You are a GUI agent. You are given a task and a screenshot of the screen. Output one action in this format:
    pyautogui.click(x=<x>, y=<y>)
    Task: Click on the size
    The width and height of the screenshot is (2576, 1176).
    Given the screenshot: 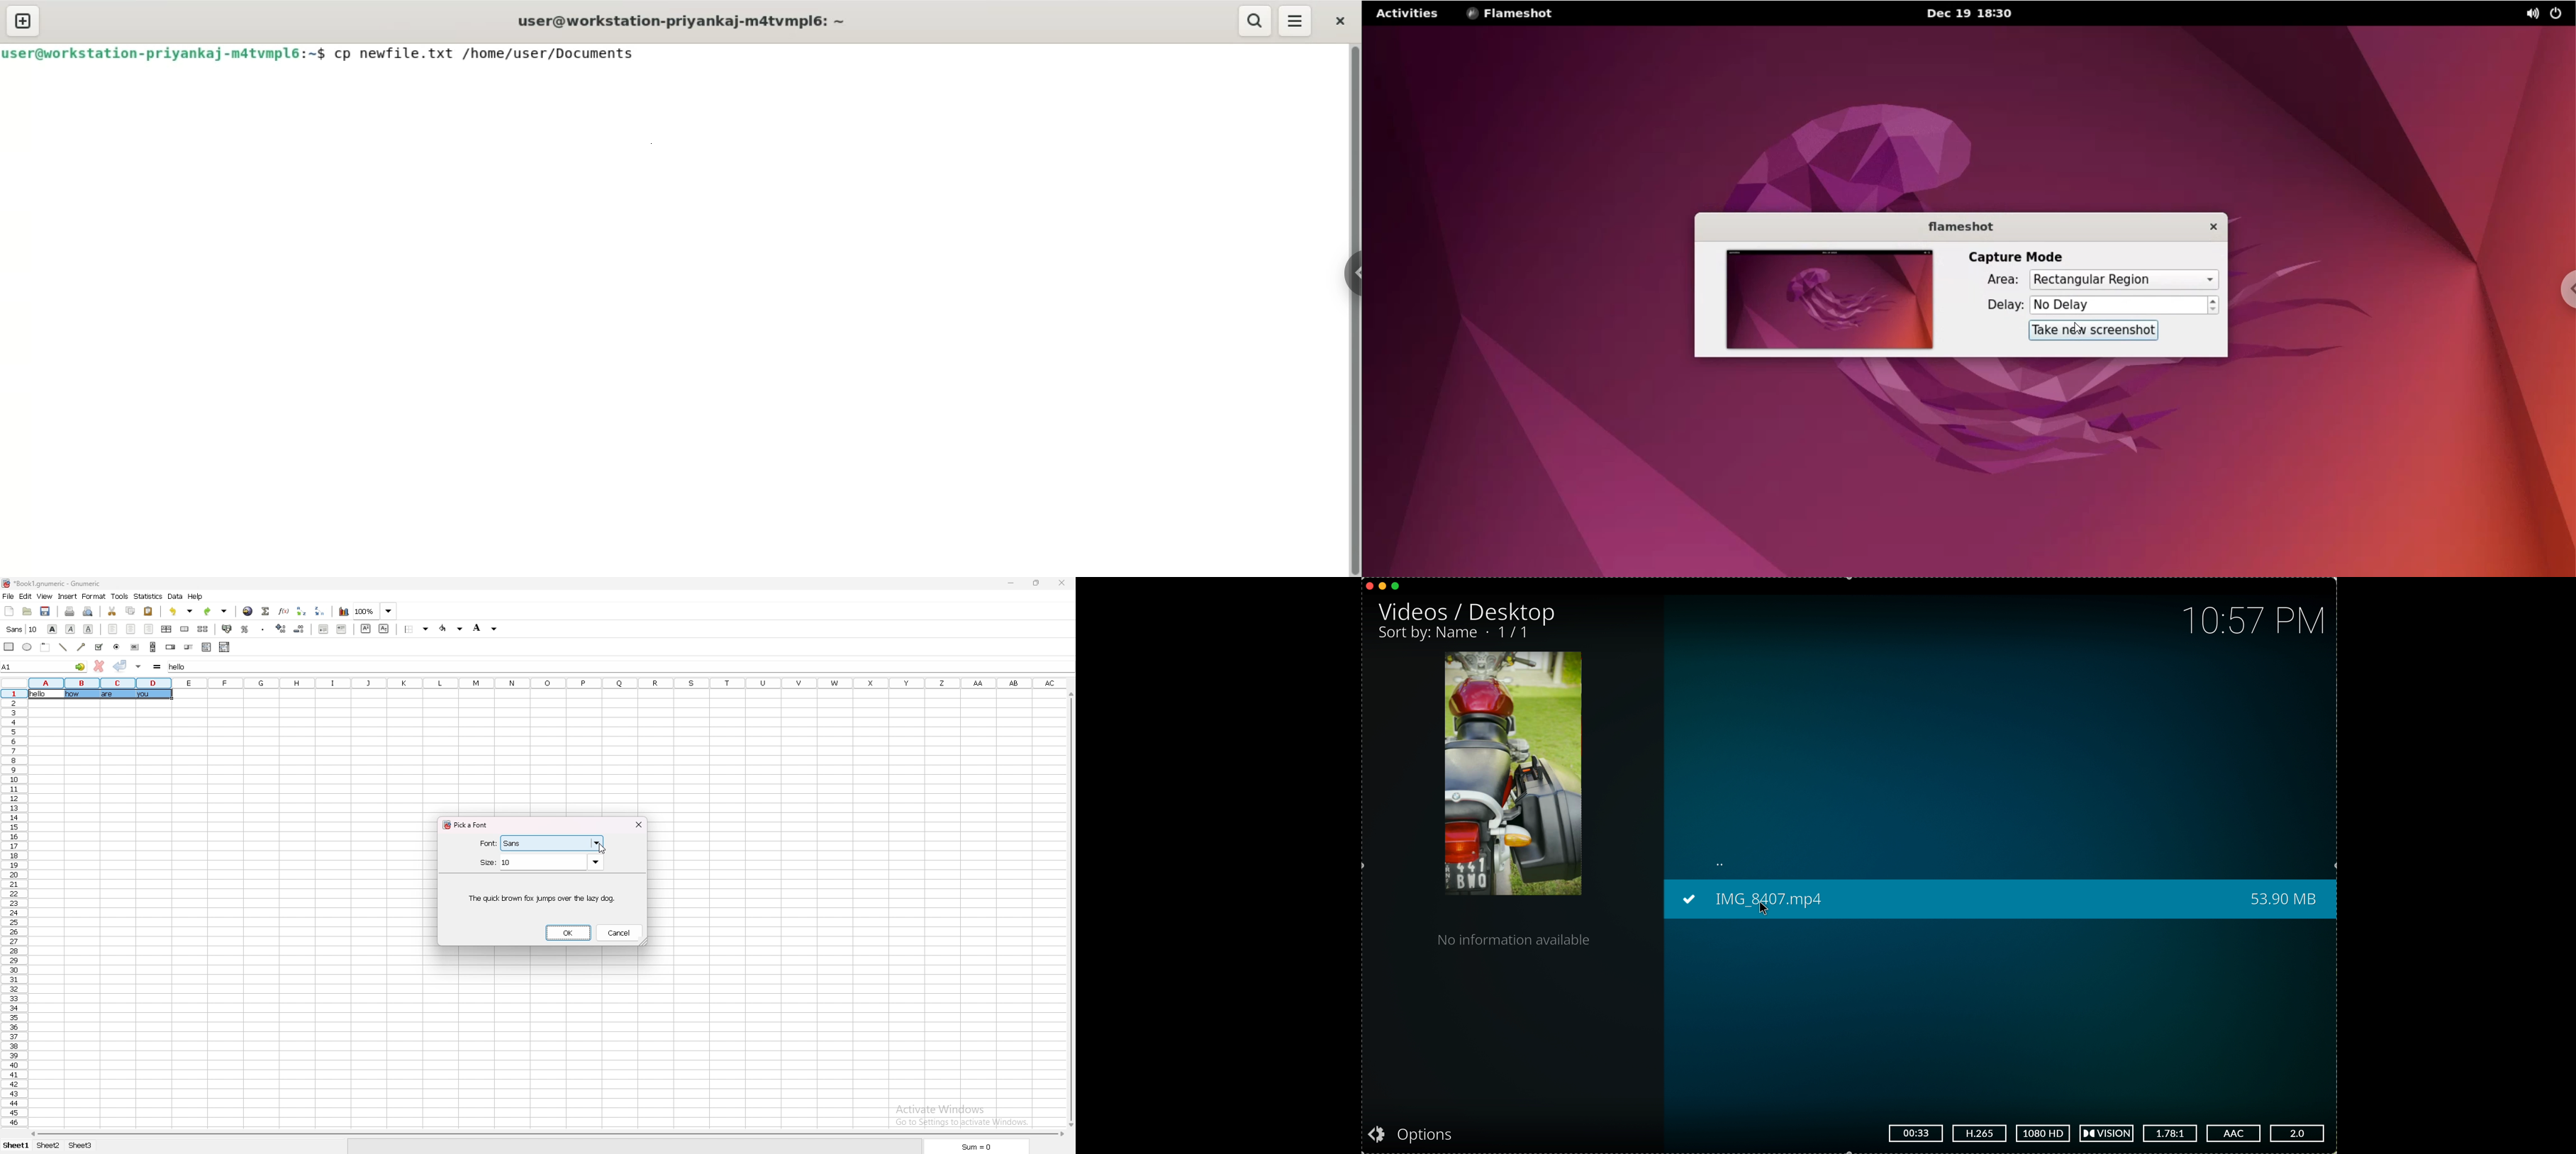 What is the action you would take?
    pyautogui.click(x=539, y=862)
    